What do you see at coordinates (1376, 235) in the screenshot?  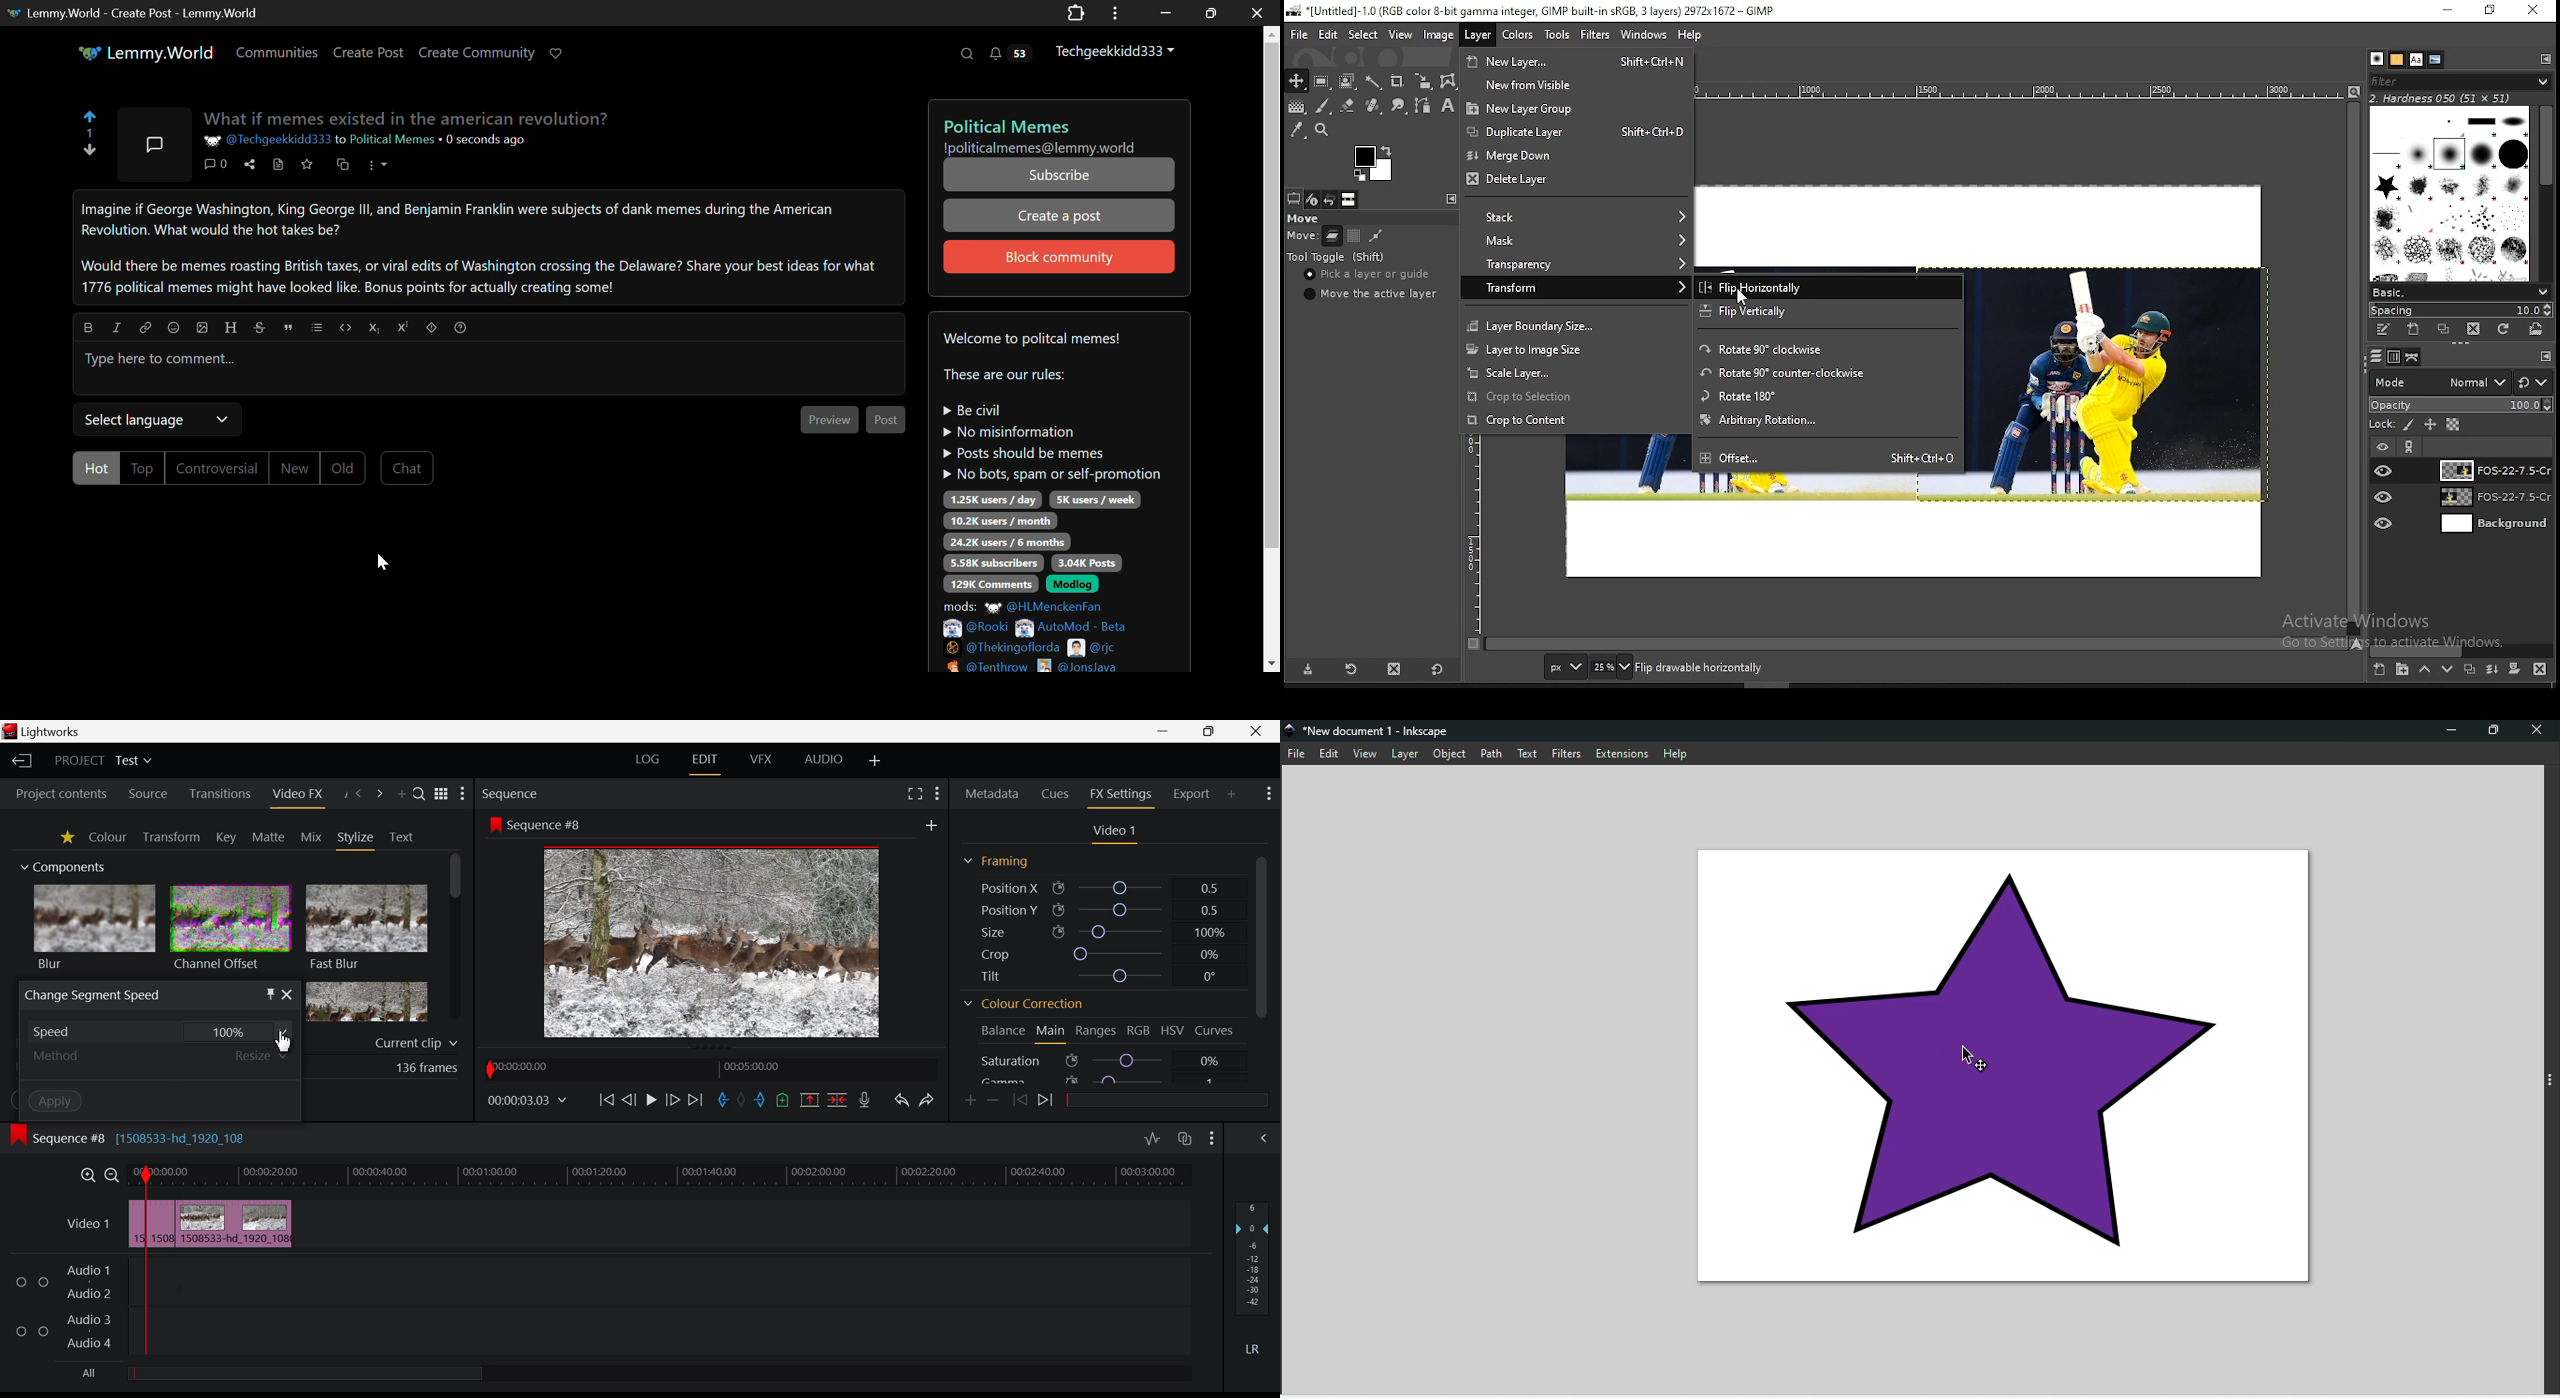 I see `move paths` at bounding box center [1376, 235].